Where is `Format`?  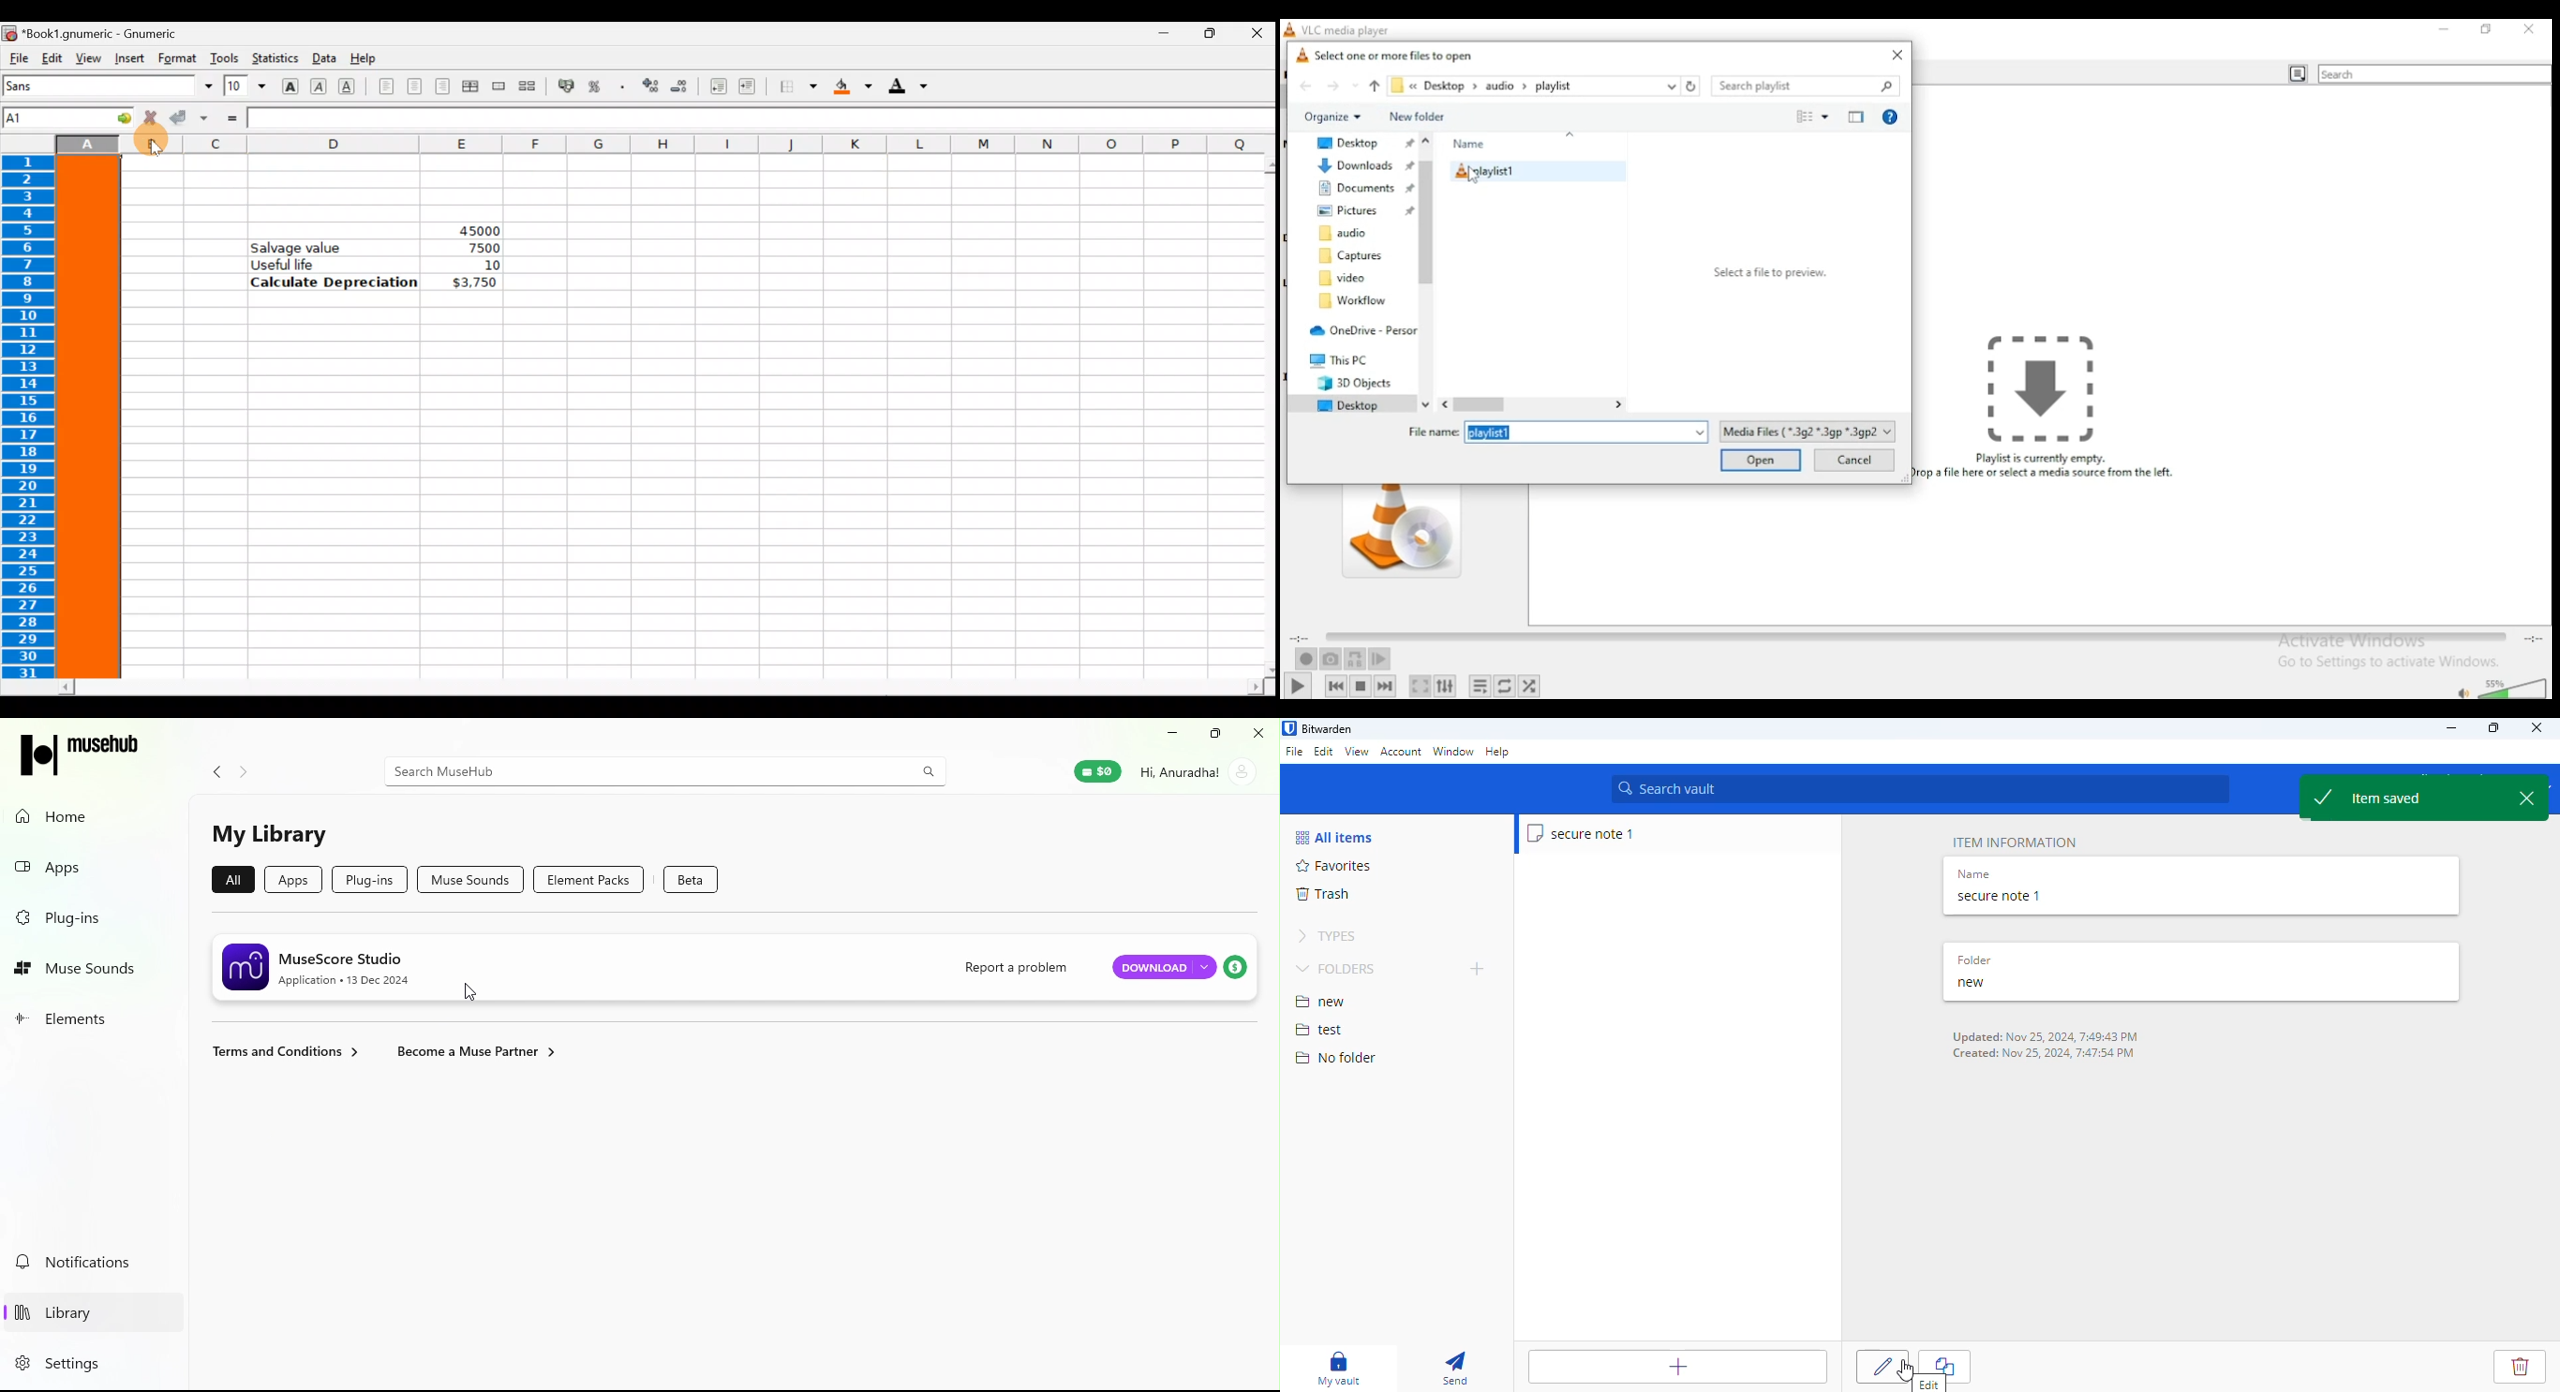
Format is located at coordinates (179, 58).